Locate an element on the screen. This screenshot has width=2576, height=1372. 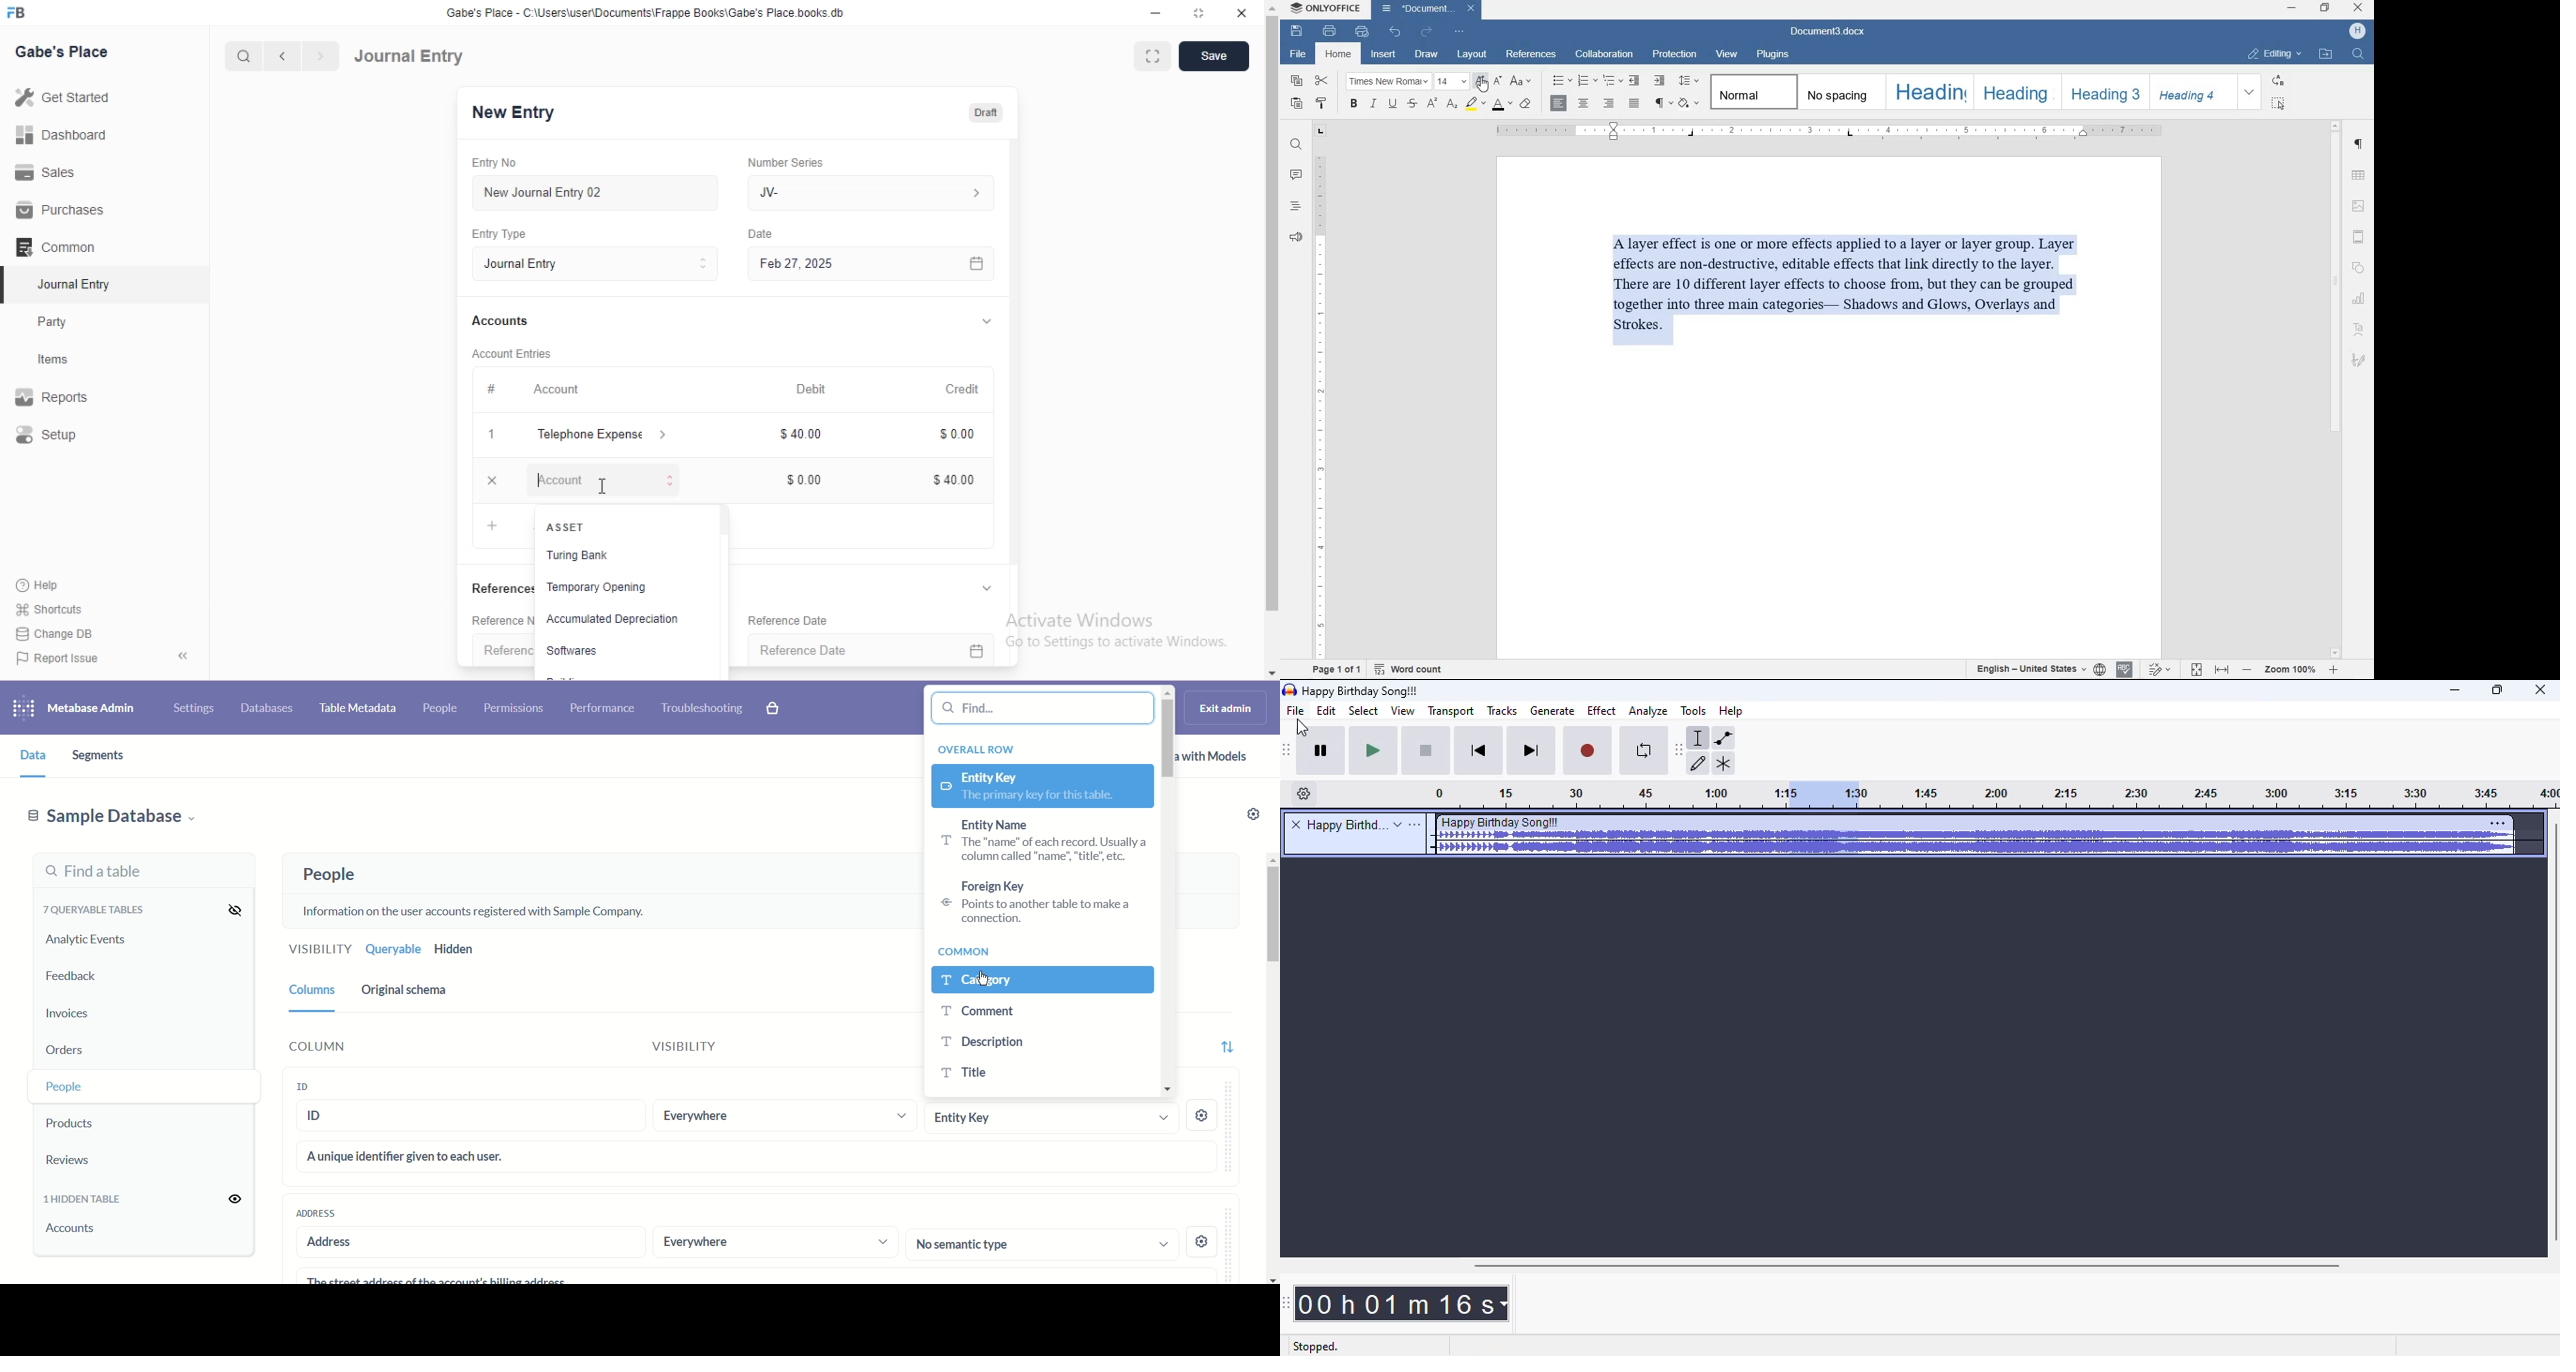
DECREASE INDENT is located at coordinates (1635, 82).